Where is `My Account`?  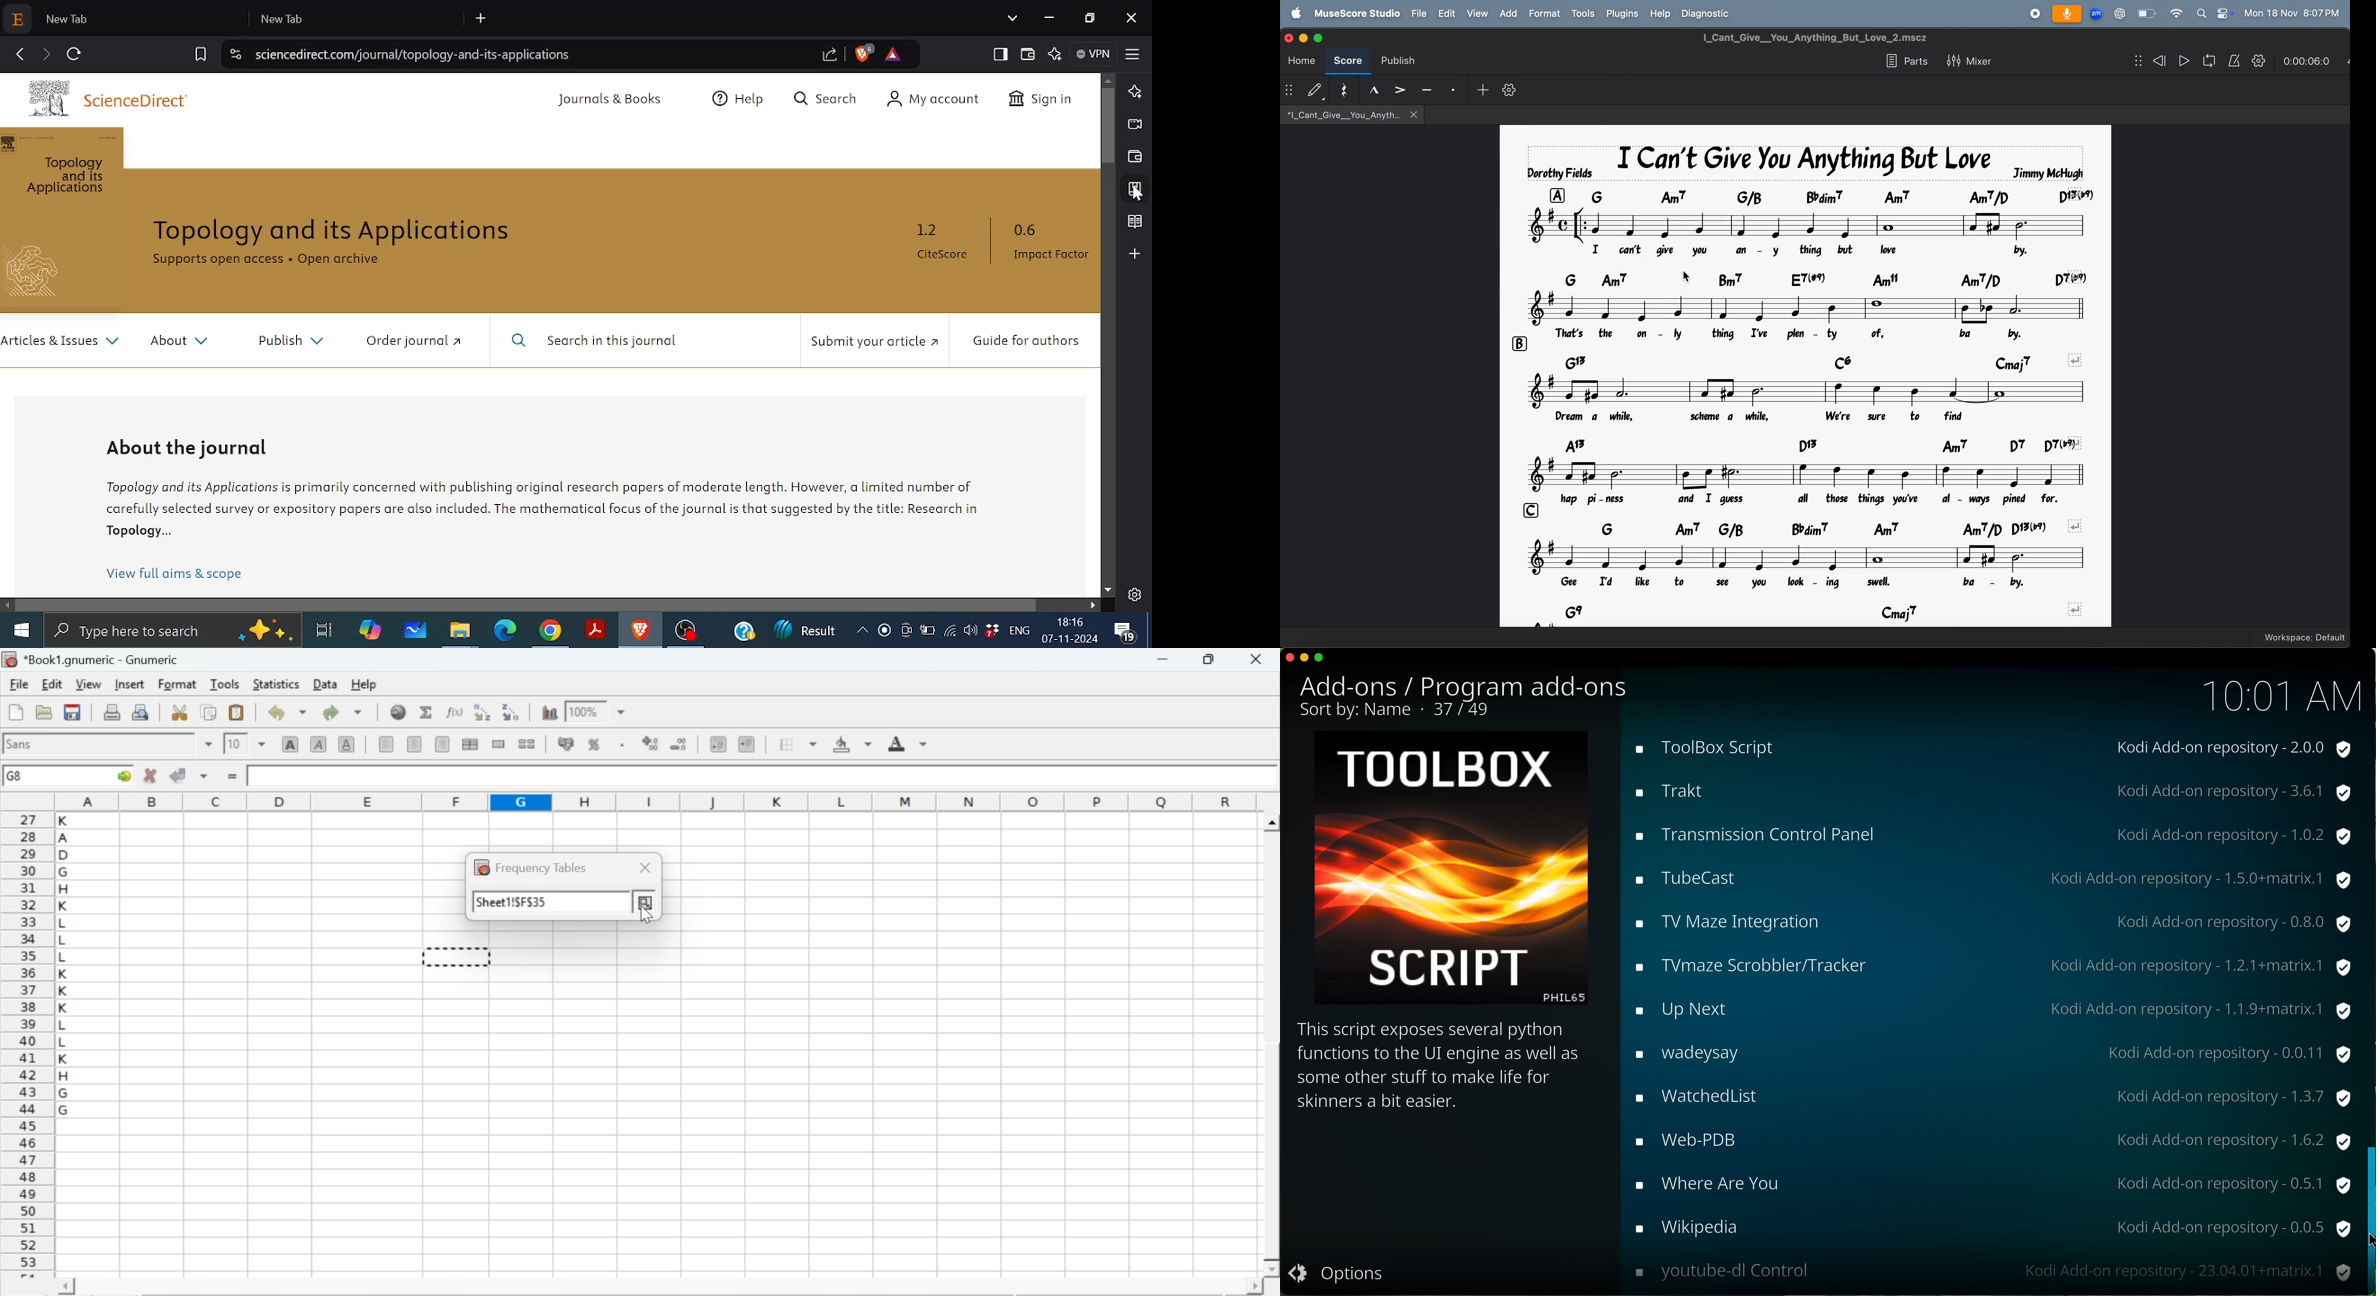
My Account is located at coordinates (928, 101).